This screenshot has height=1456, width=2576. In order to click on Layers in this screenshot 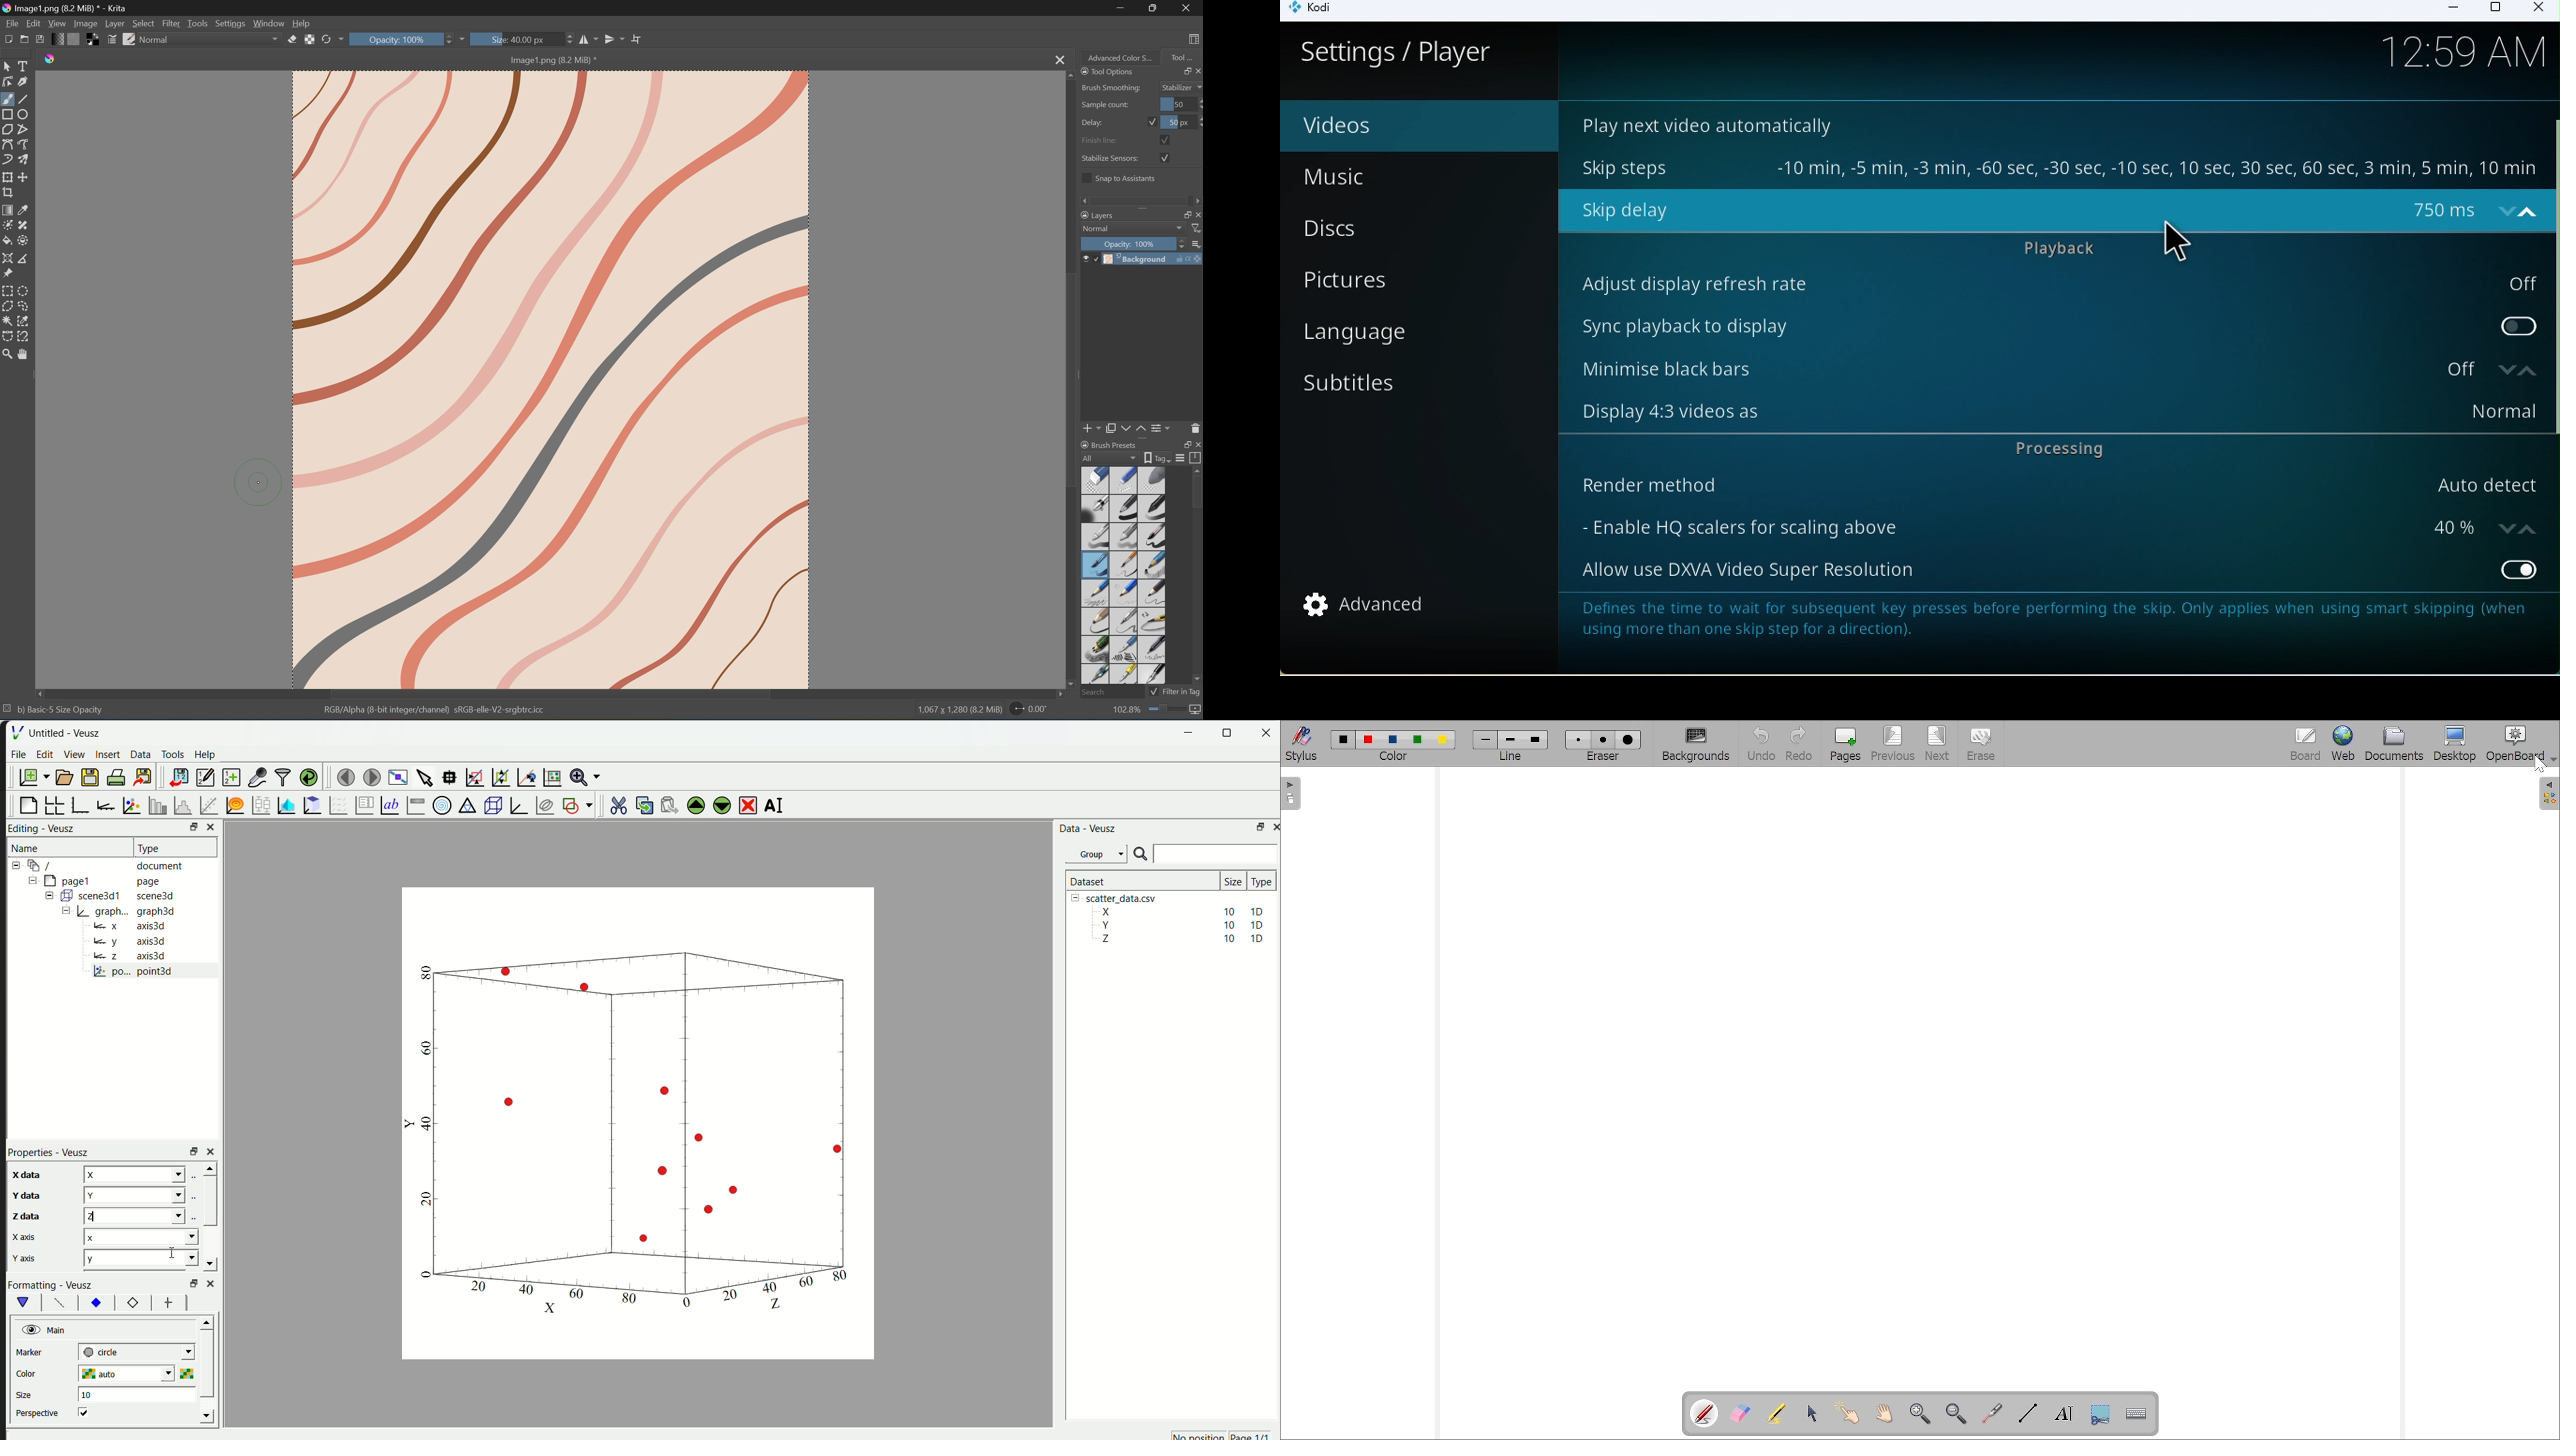, I will do `click(1096, 214)`.